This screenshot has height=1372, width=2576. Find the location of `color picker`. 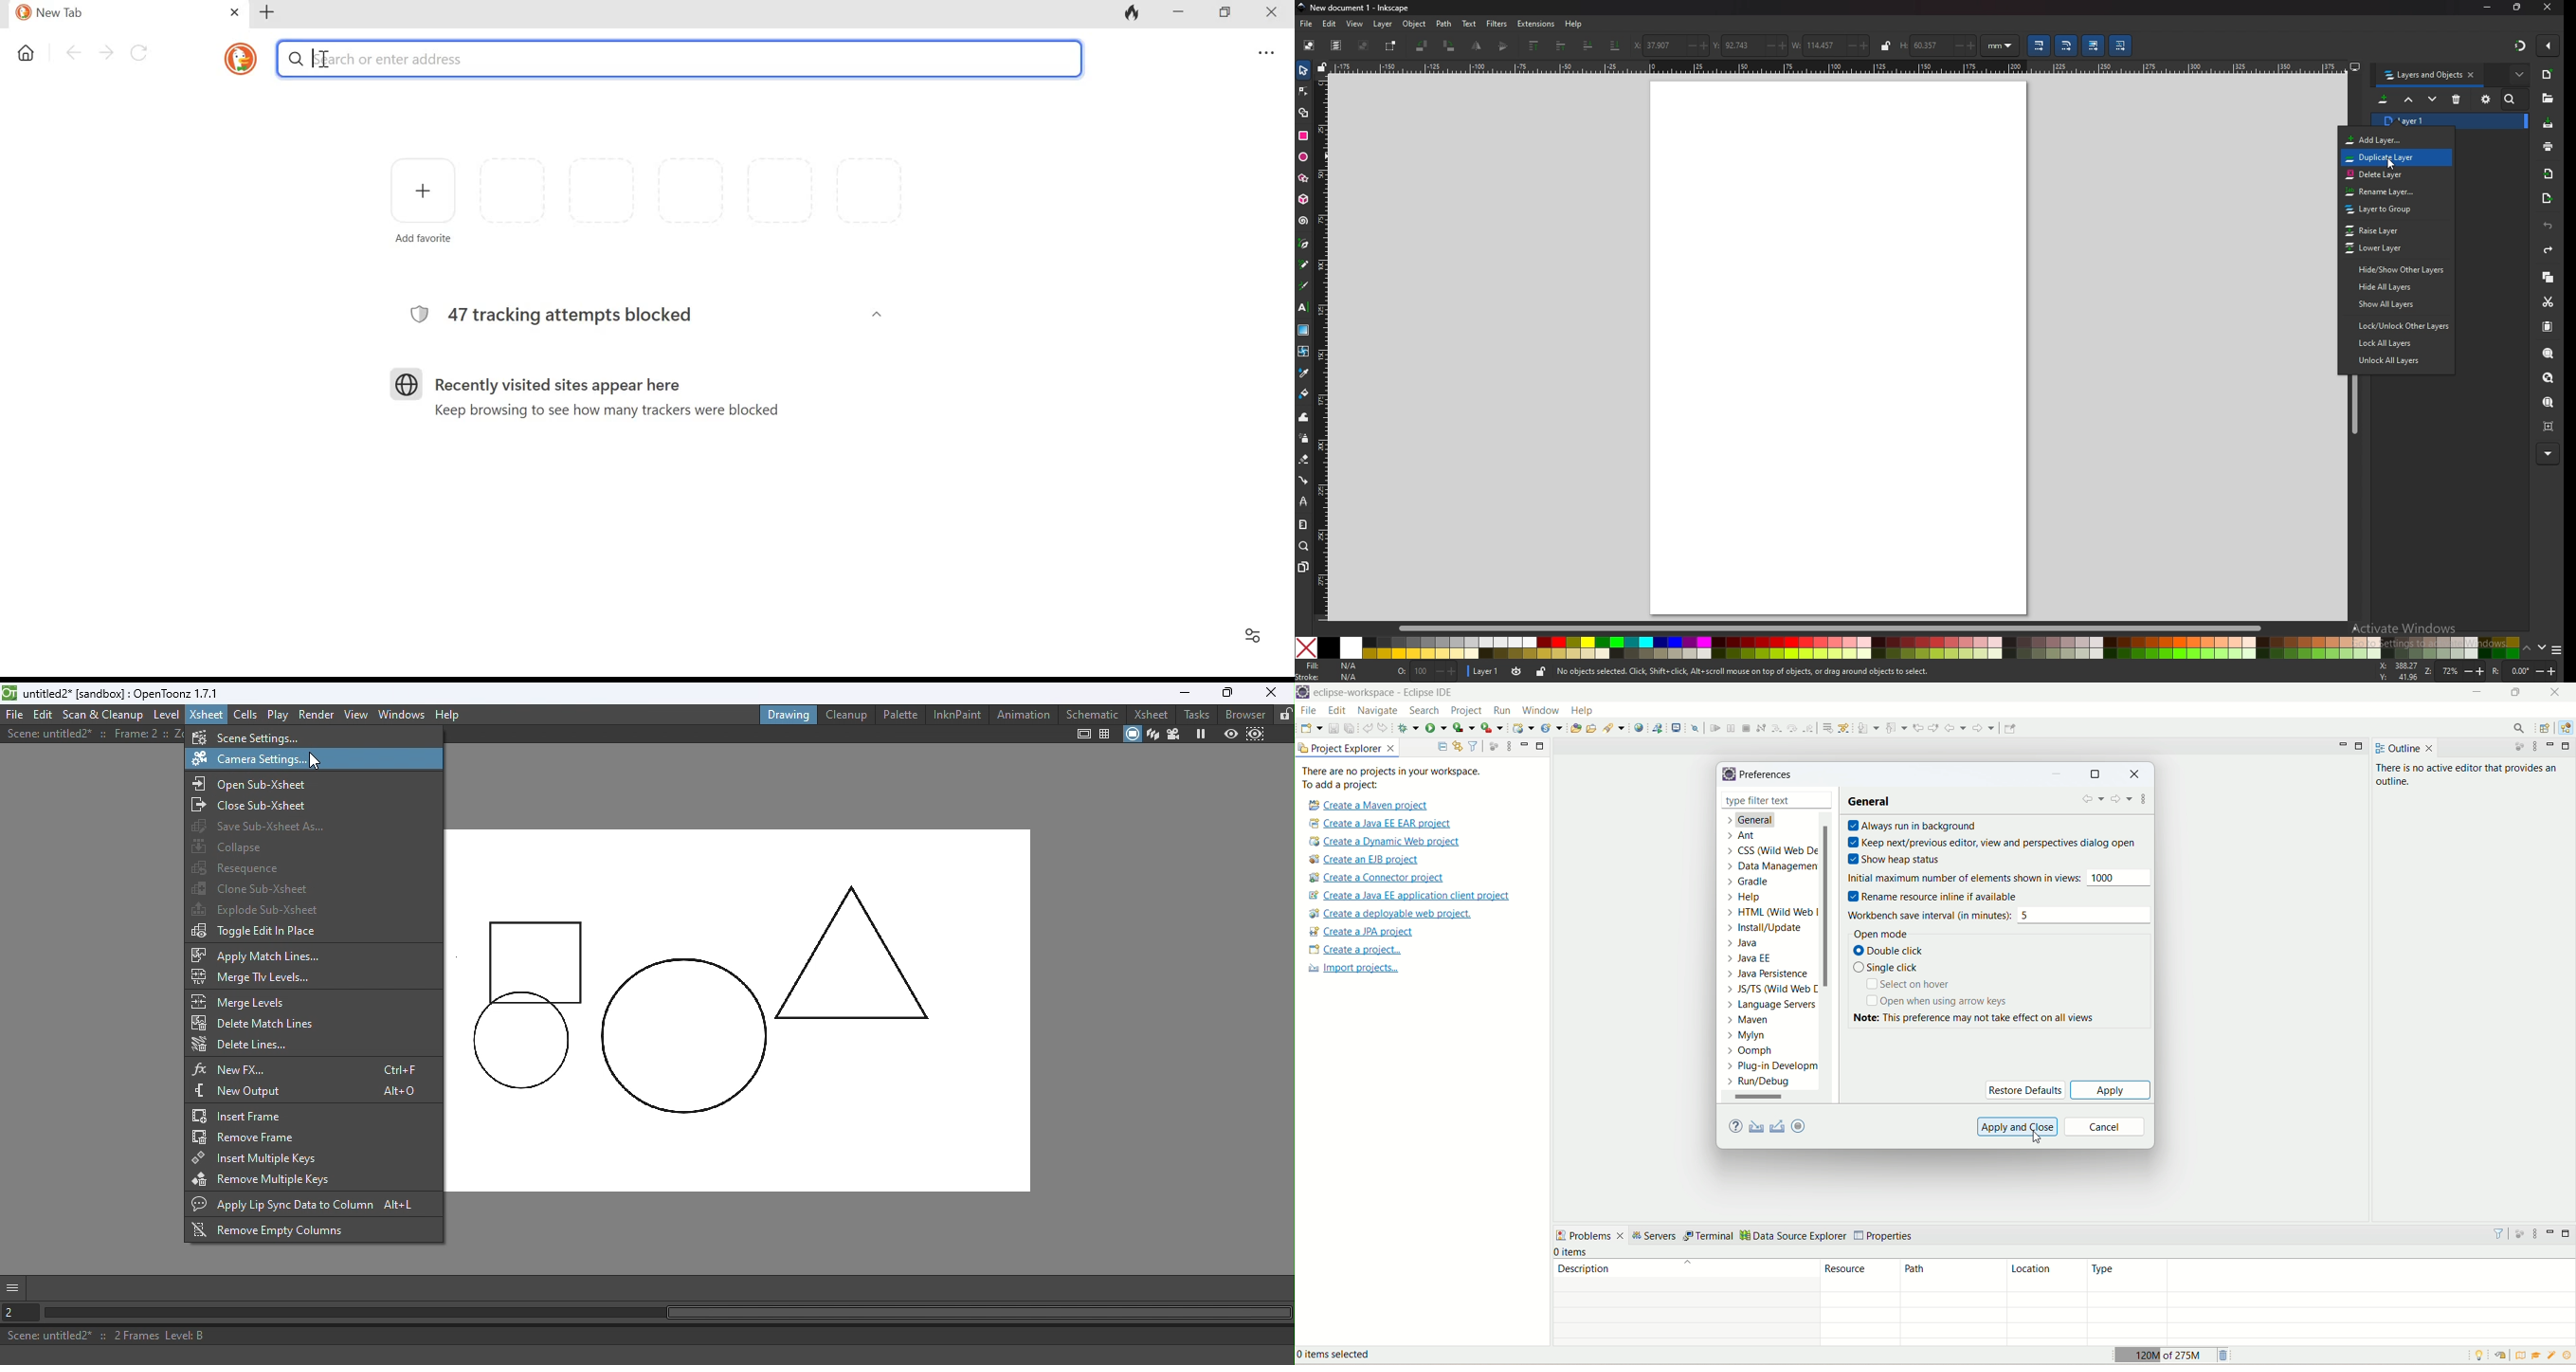

color picker is located at coordinates (1303, 374).